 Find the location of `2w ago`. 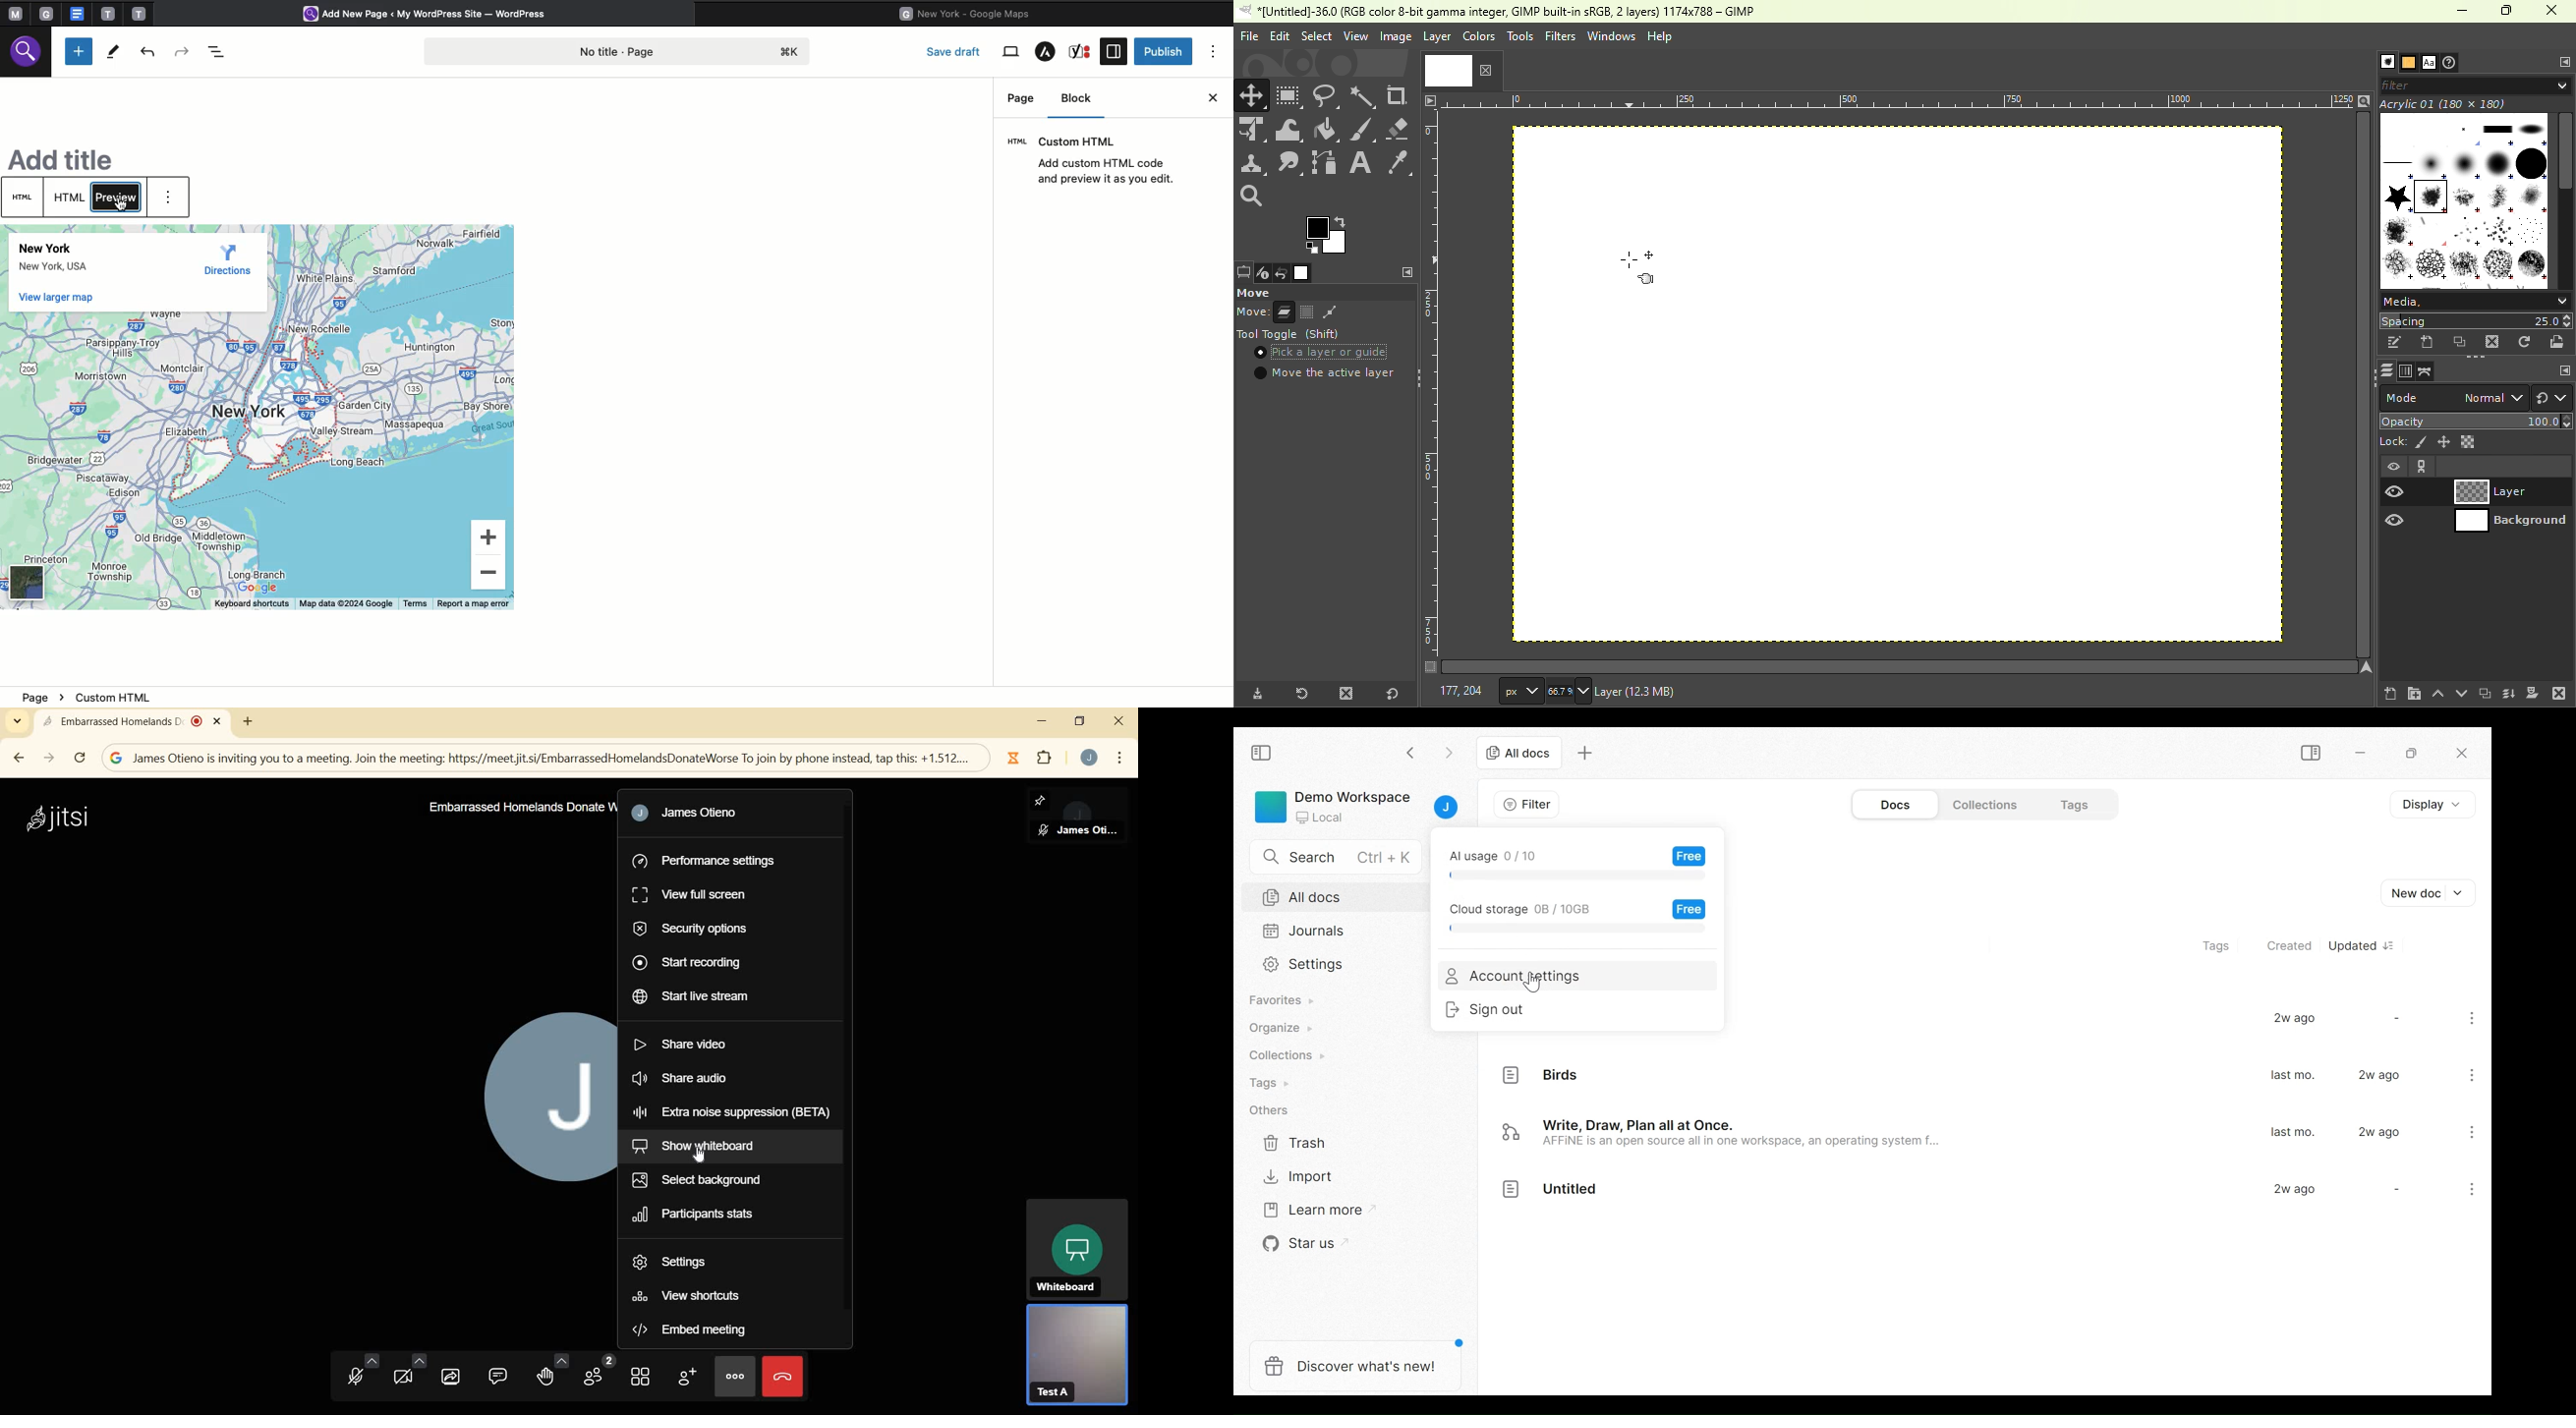

2w ago is located at coordinates (2381, 1076).